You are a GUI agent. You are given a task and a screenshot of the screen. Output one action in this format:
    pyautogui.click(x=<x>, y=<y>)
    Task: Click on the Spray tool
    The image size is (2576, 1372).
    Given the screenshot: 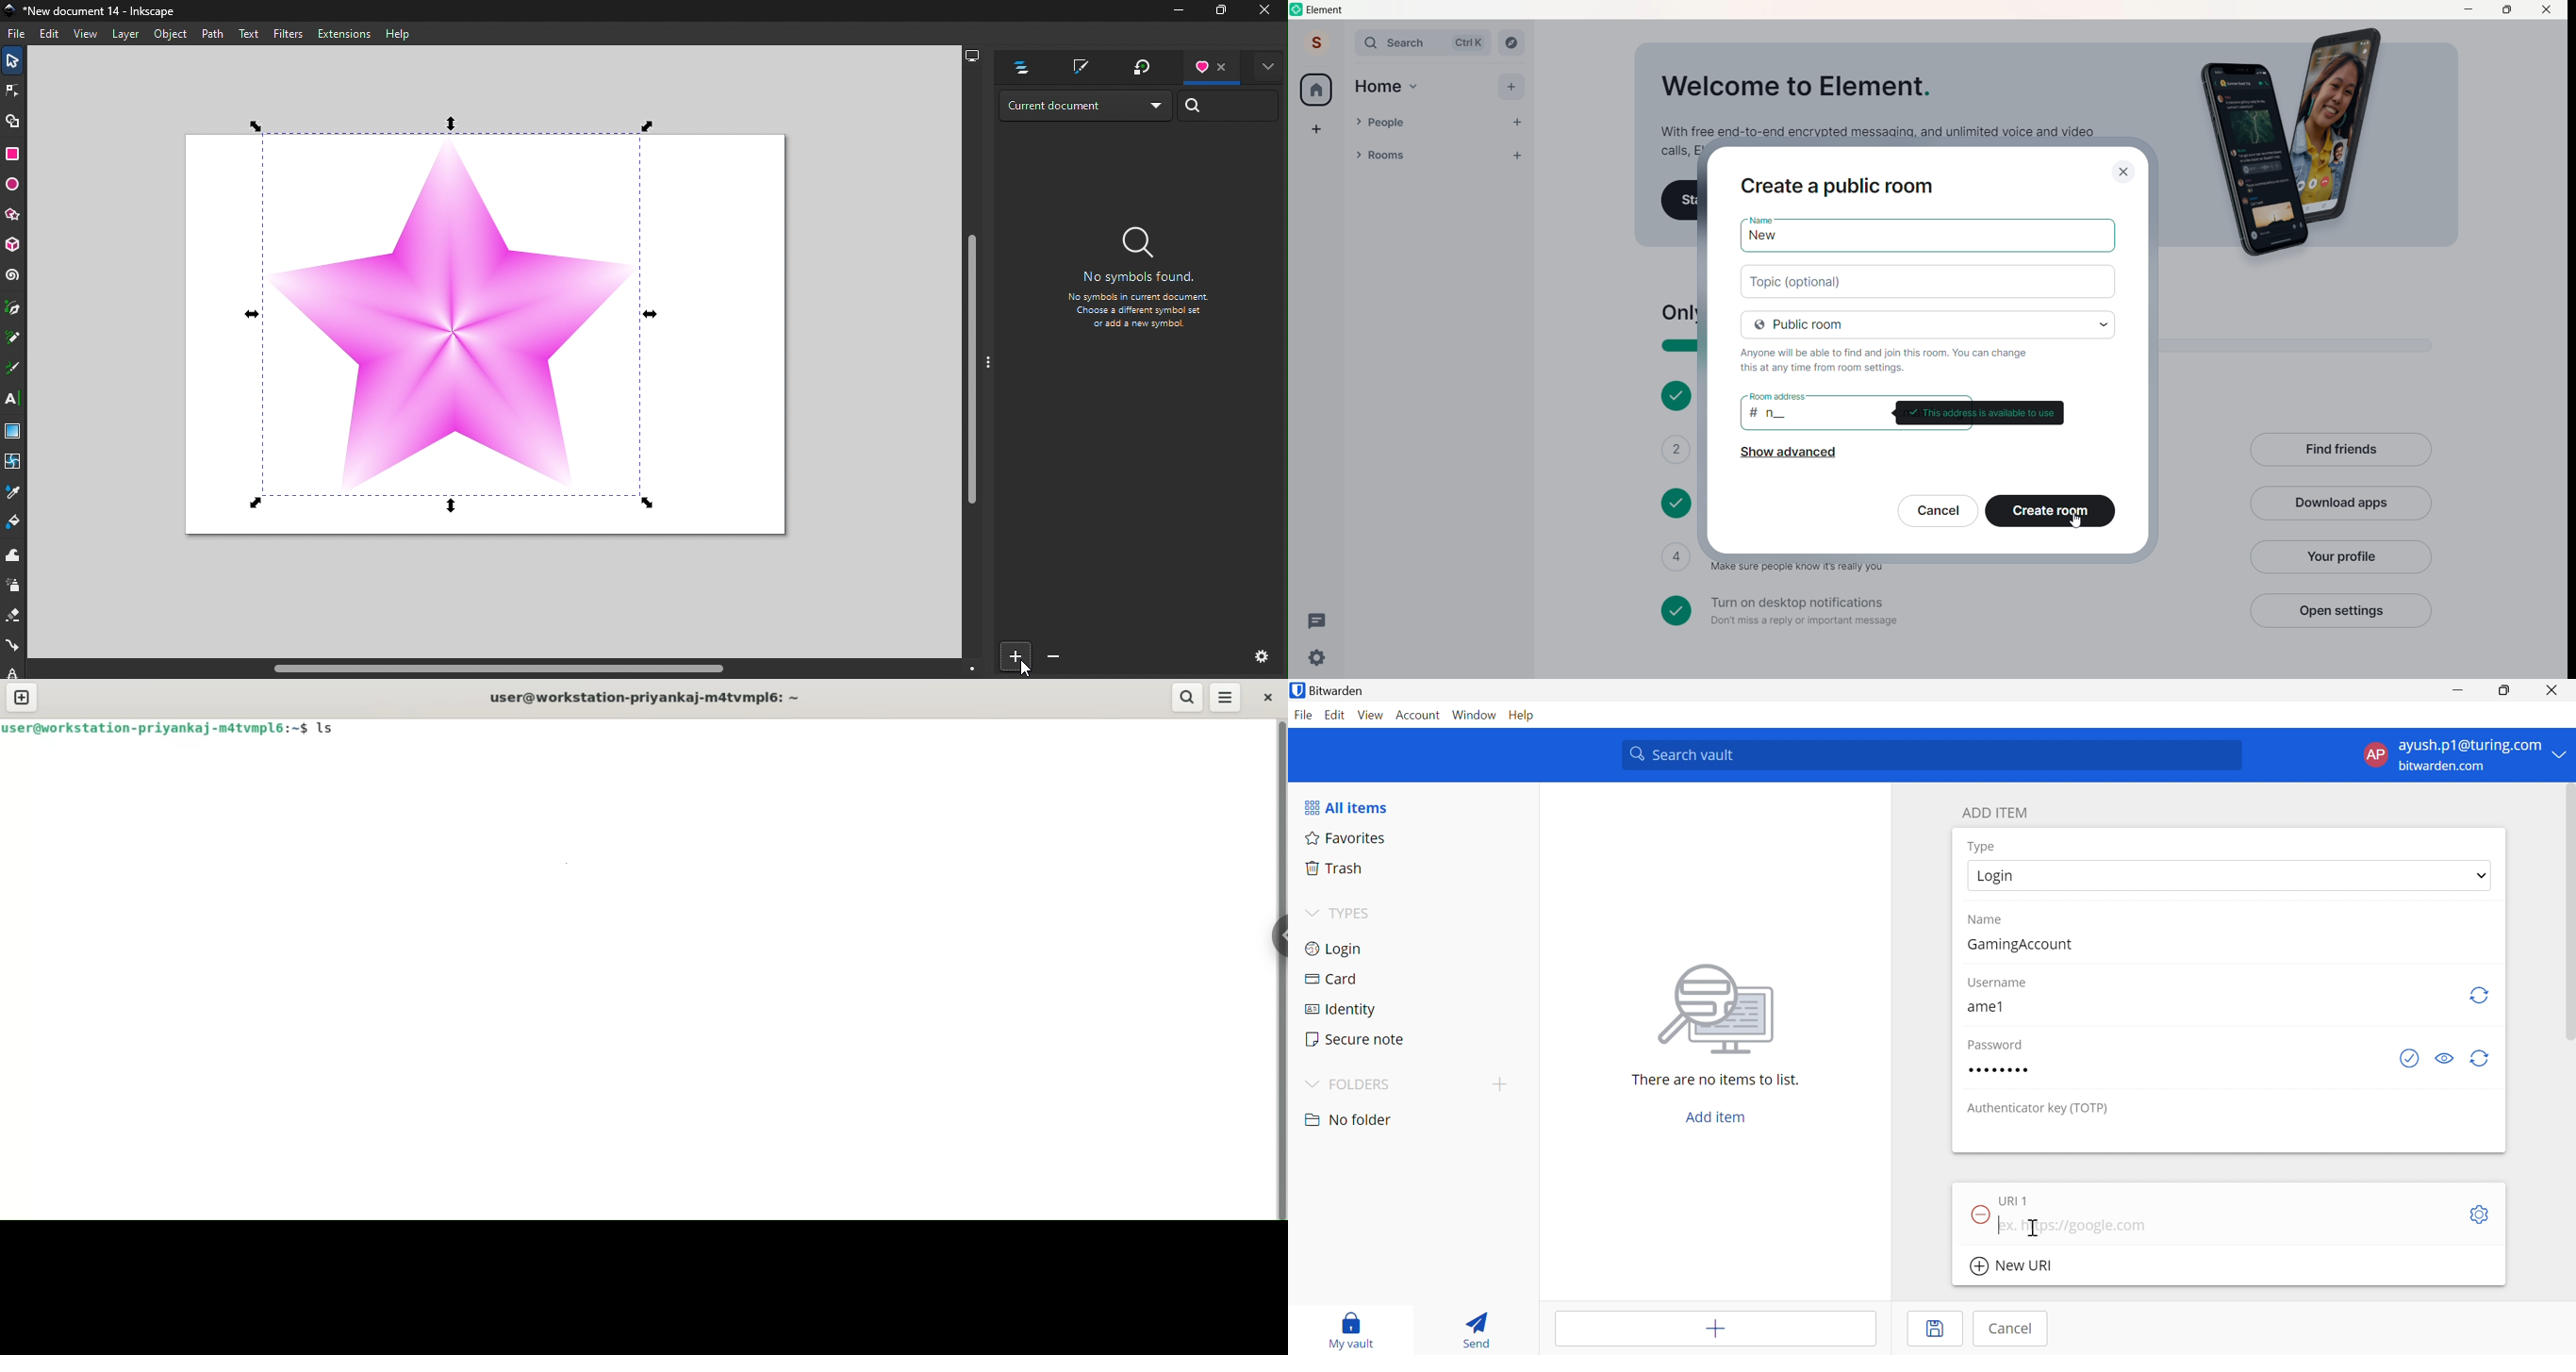 What is the action you would take?
    pyautogui.click(x=14, y=585)
    